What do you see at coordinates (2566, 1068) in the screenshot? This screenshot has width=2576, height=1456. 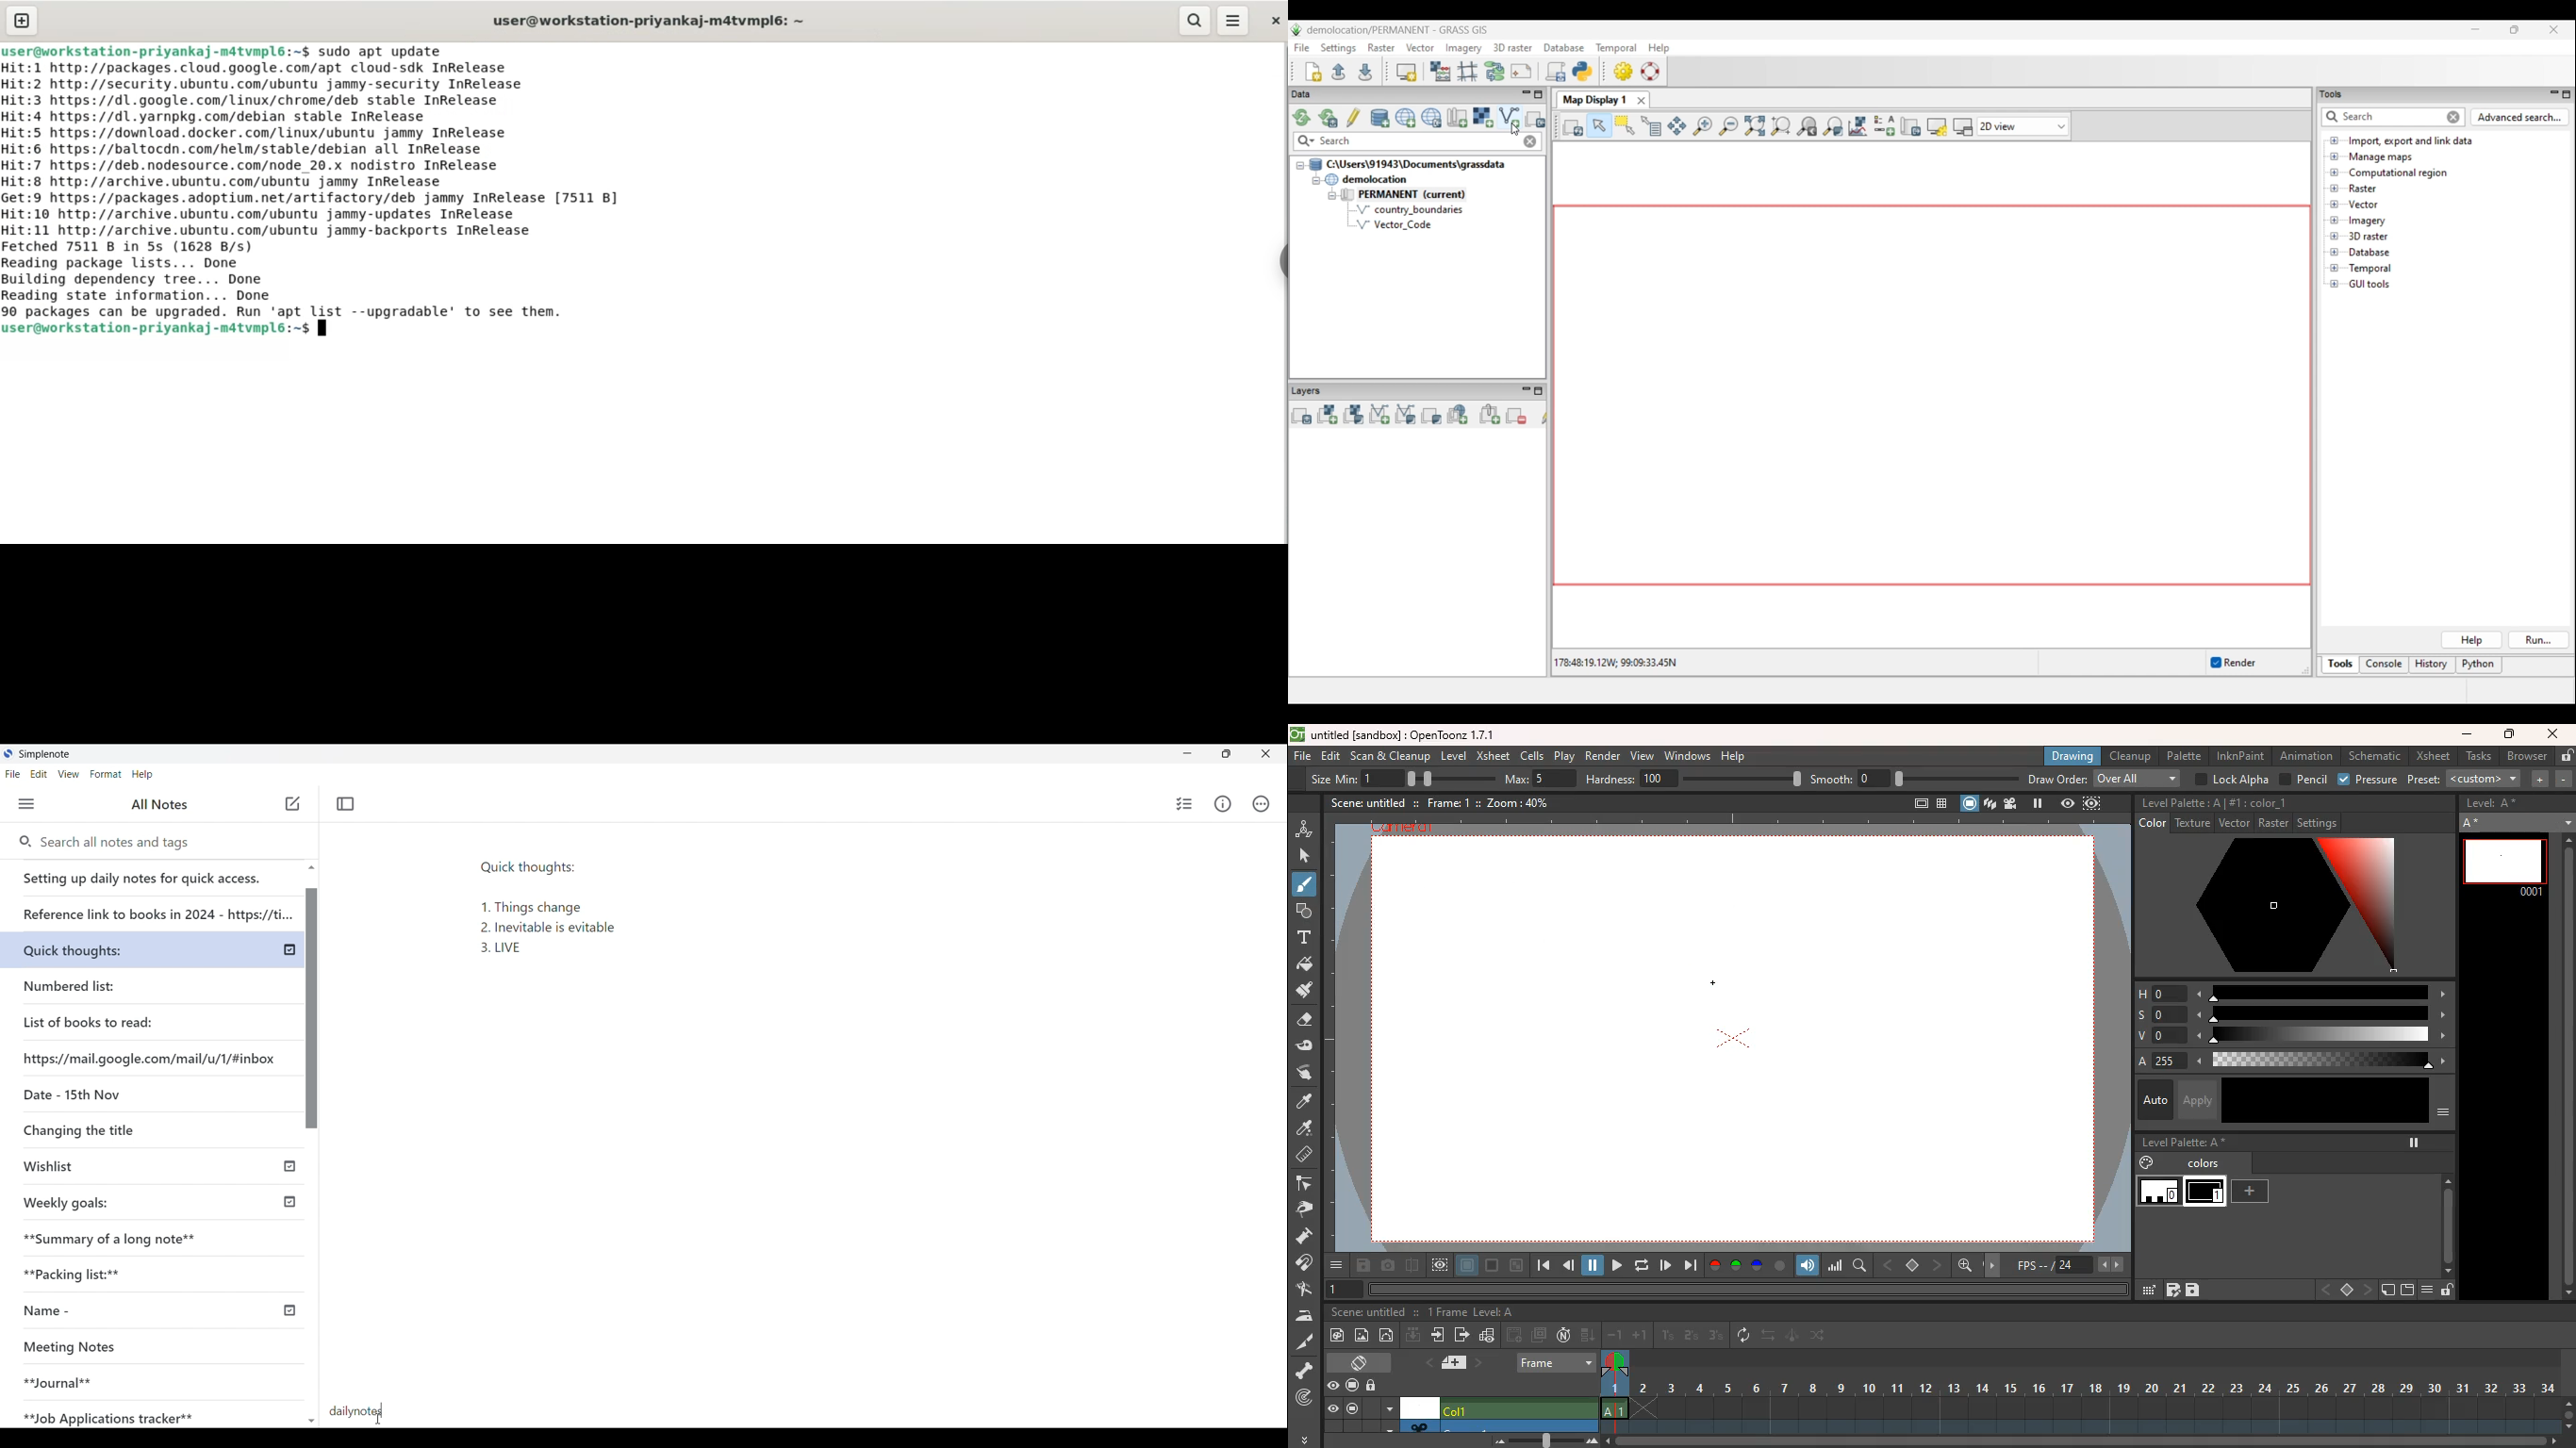 I see `scroll bar` at bounding box center [2566, 1068].